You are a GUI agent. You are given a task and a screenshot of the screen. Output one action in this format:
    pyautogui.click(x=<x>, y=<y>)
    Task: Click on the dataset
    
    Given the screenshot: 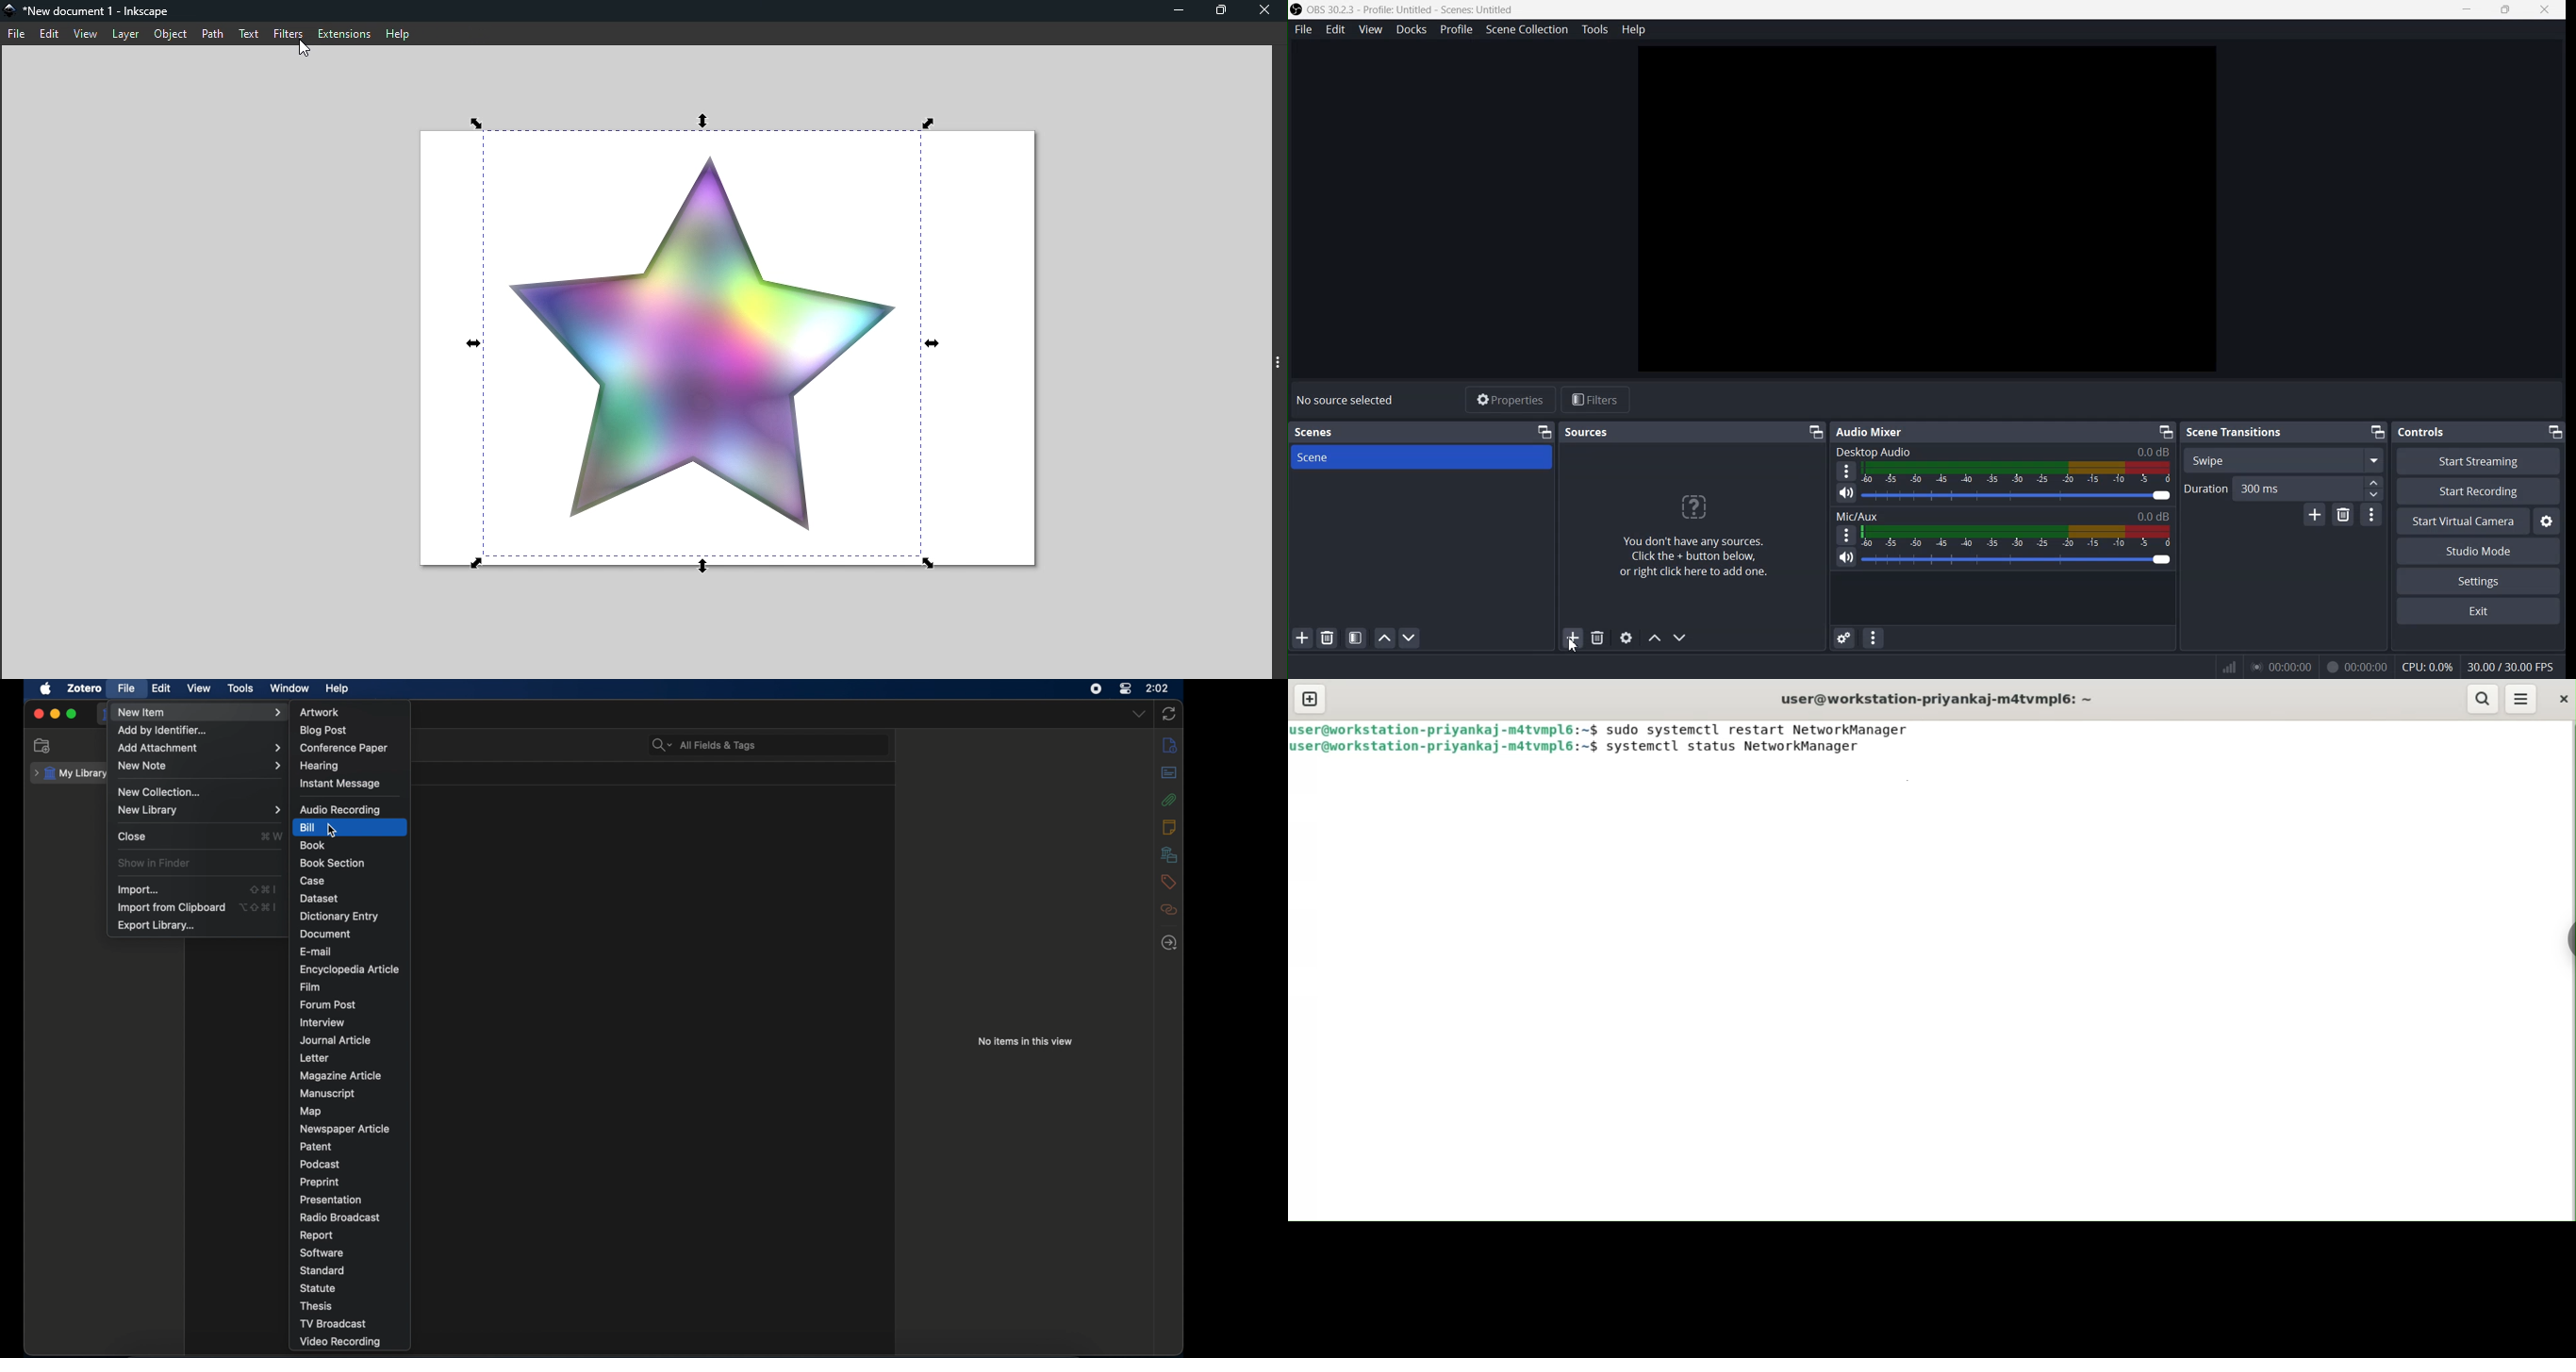 What is the action you would take?
    pyautogui.click(x=320, y=899)
    